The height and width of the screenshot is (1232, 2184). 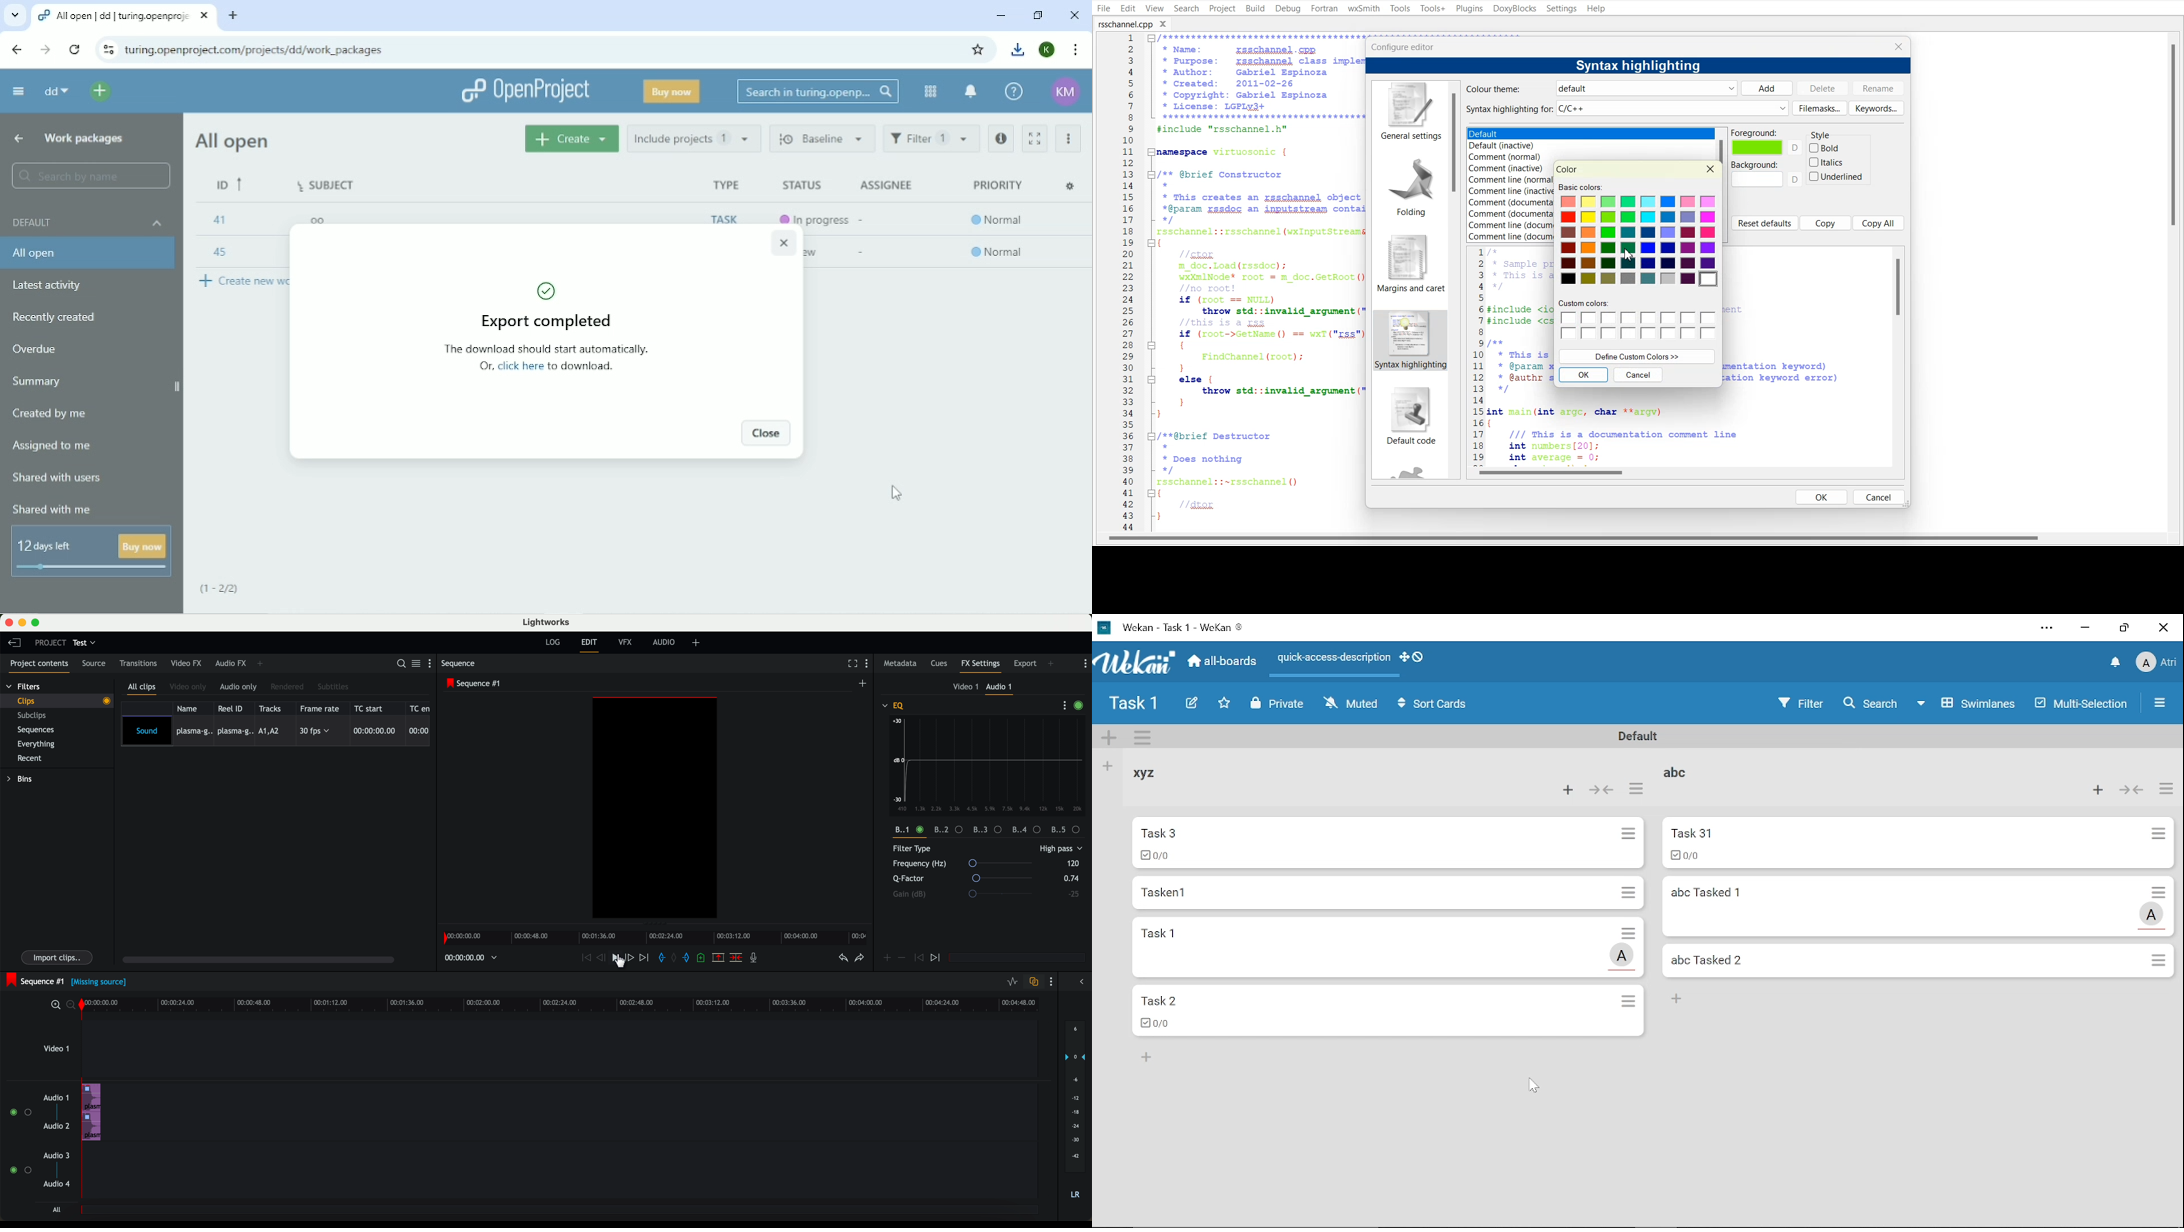 What do you see at coordinates (55, 1005) in the screenshot?
I see `zoom in` at bounding box center [55, 1005].